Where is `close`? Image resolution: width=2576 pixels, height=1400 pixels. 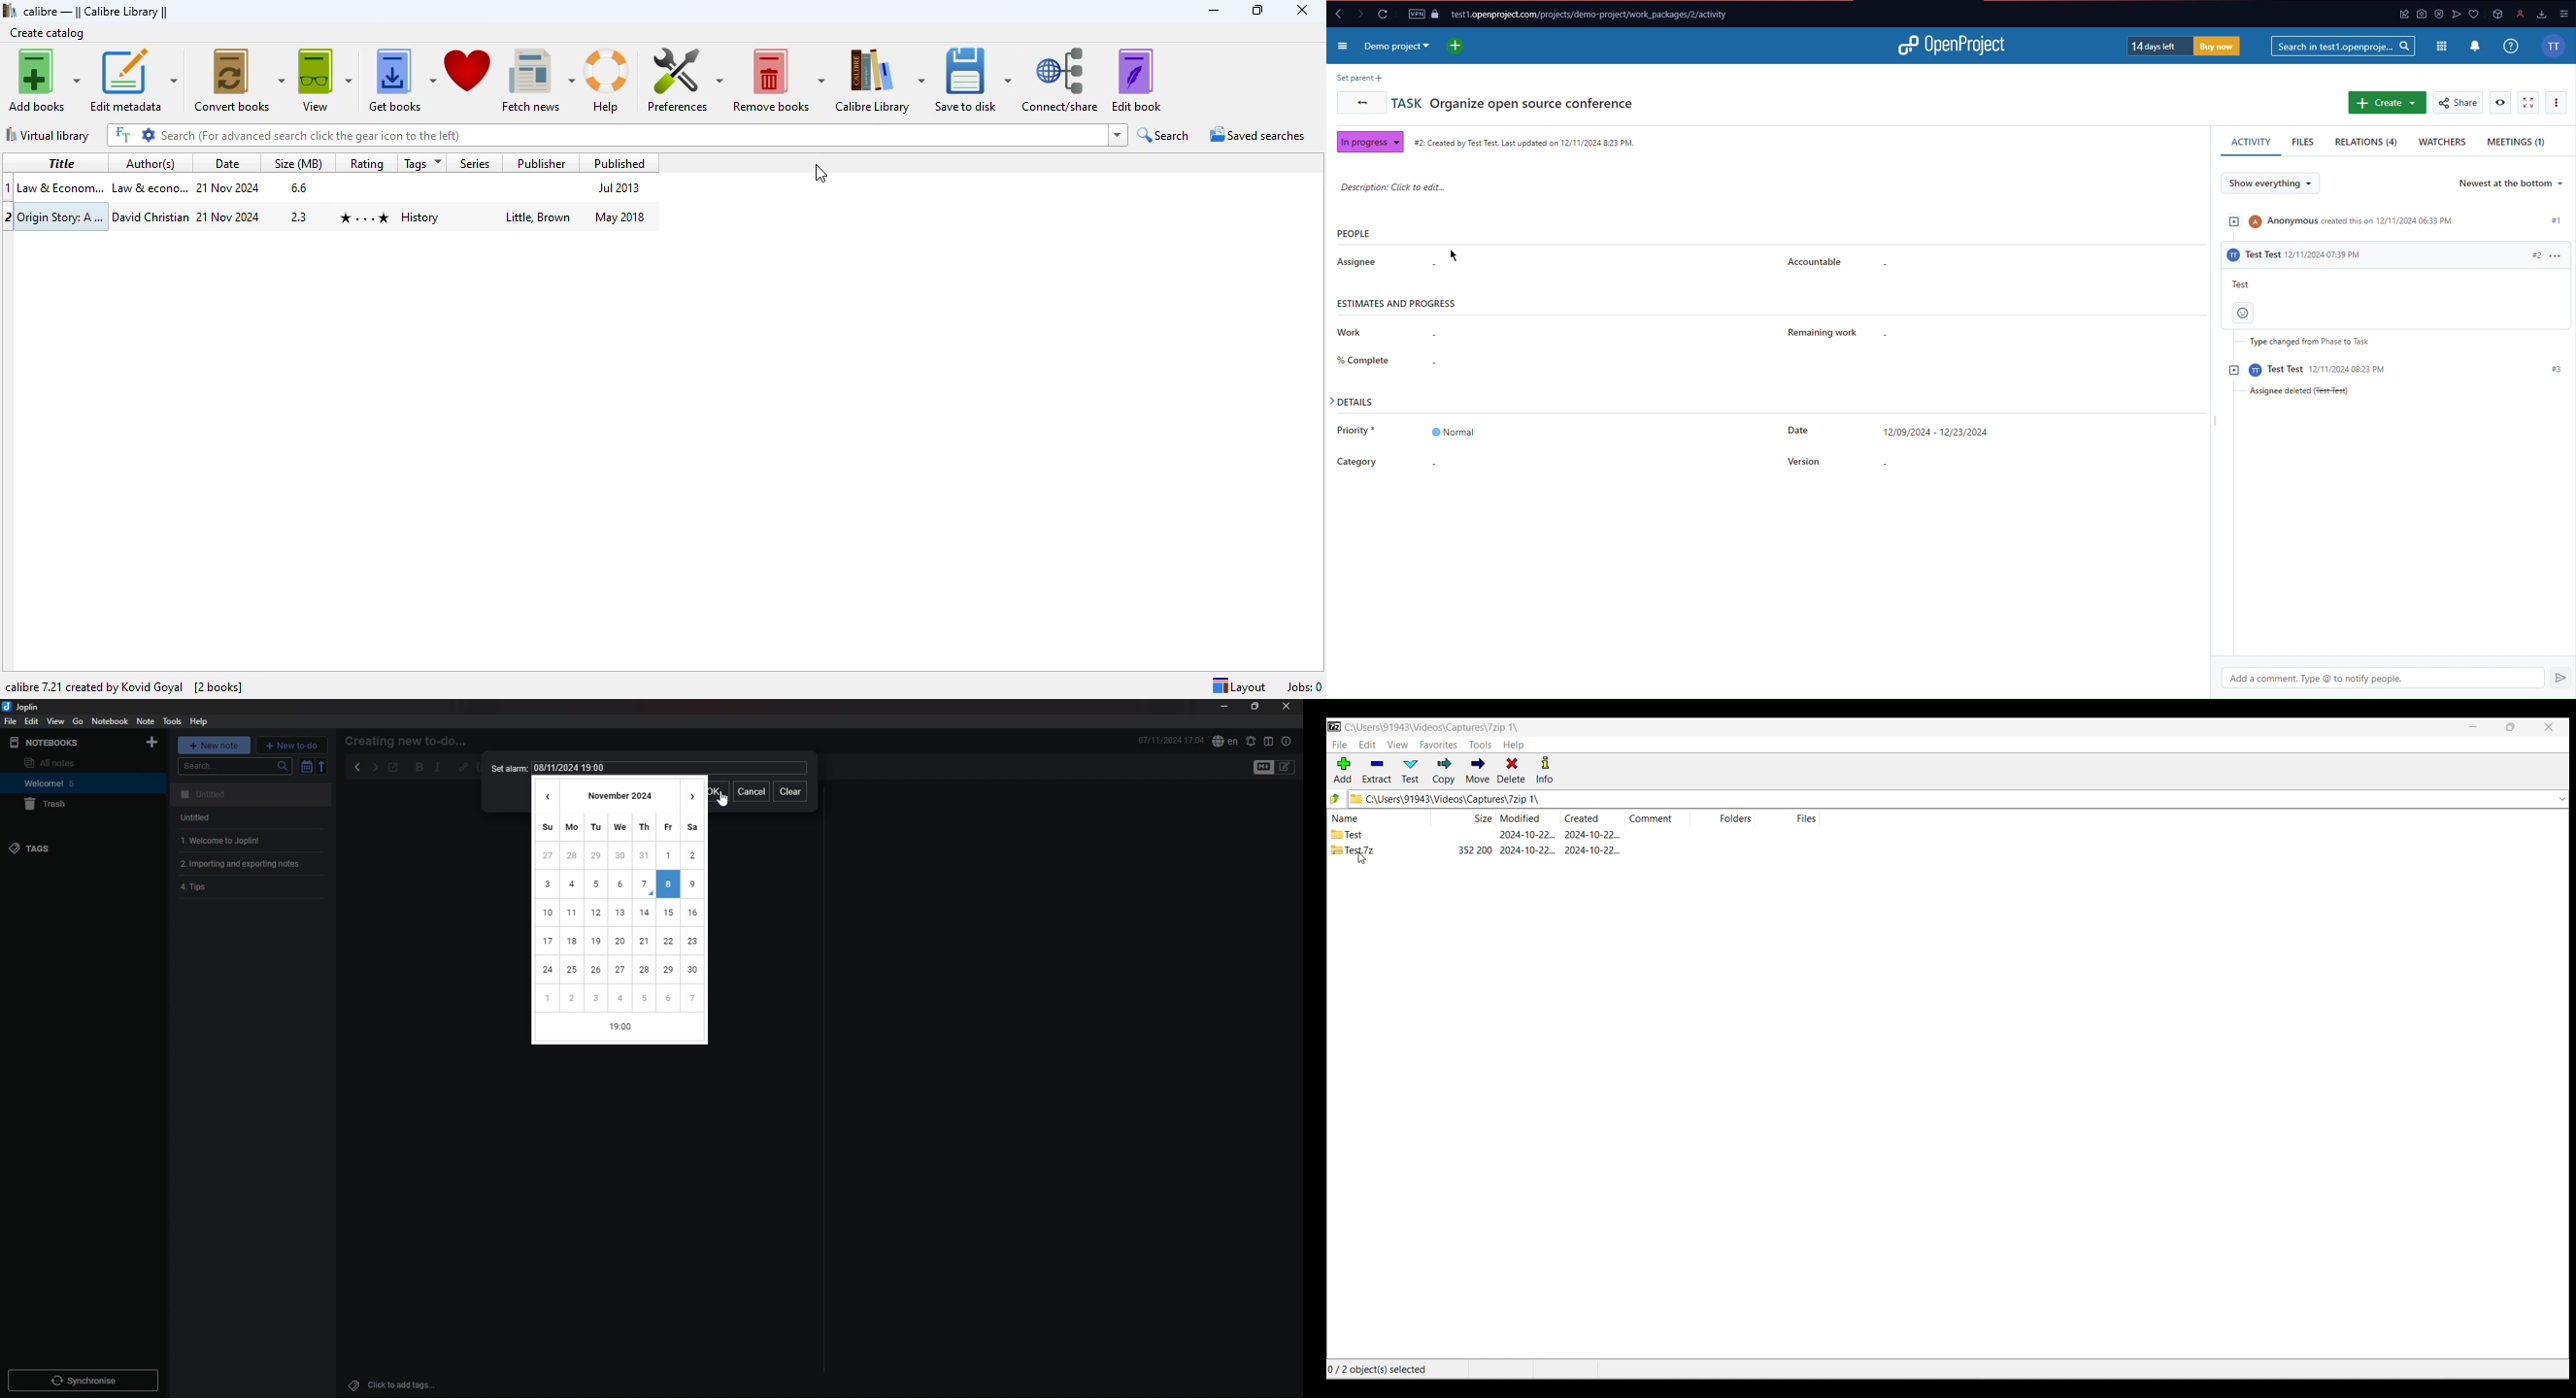
close is located at coordinates (1286, 706).